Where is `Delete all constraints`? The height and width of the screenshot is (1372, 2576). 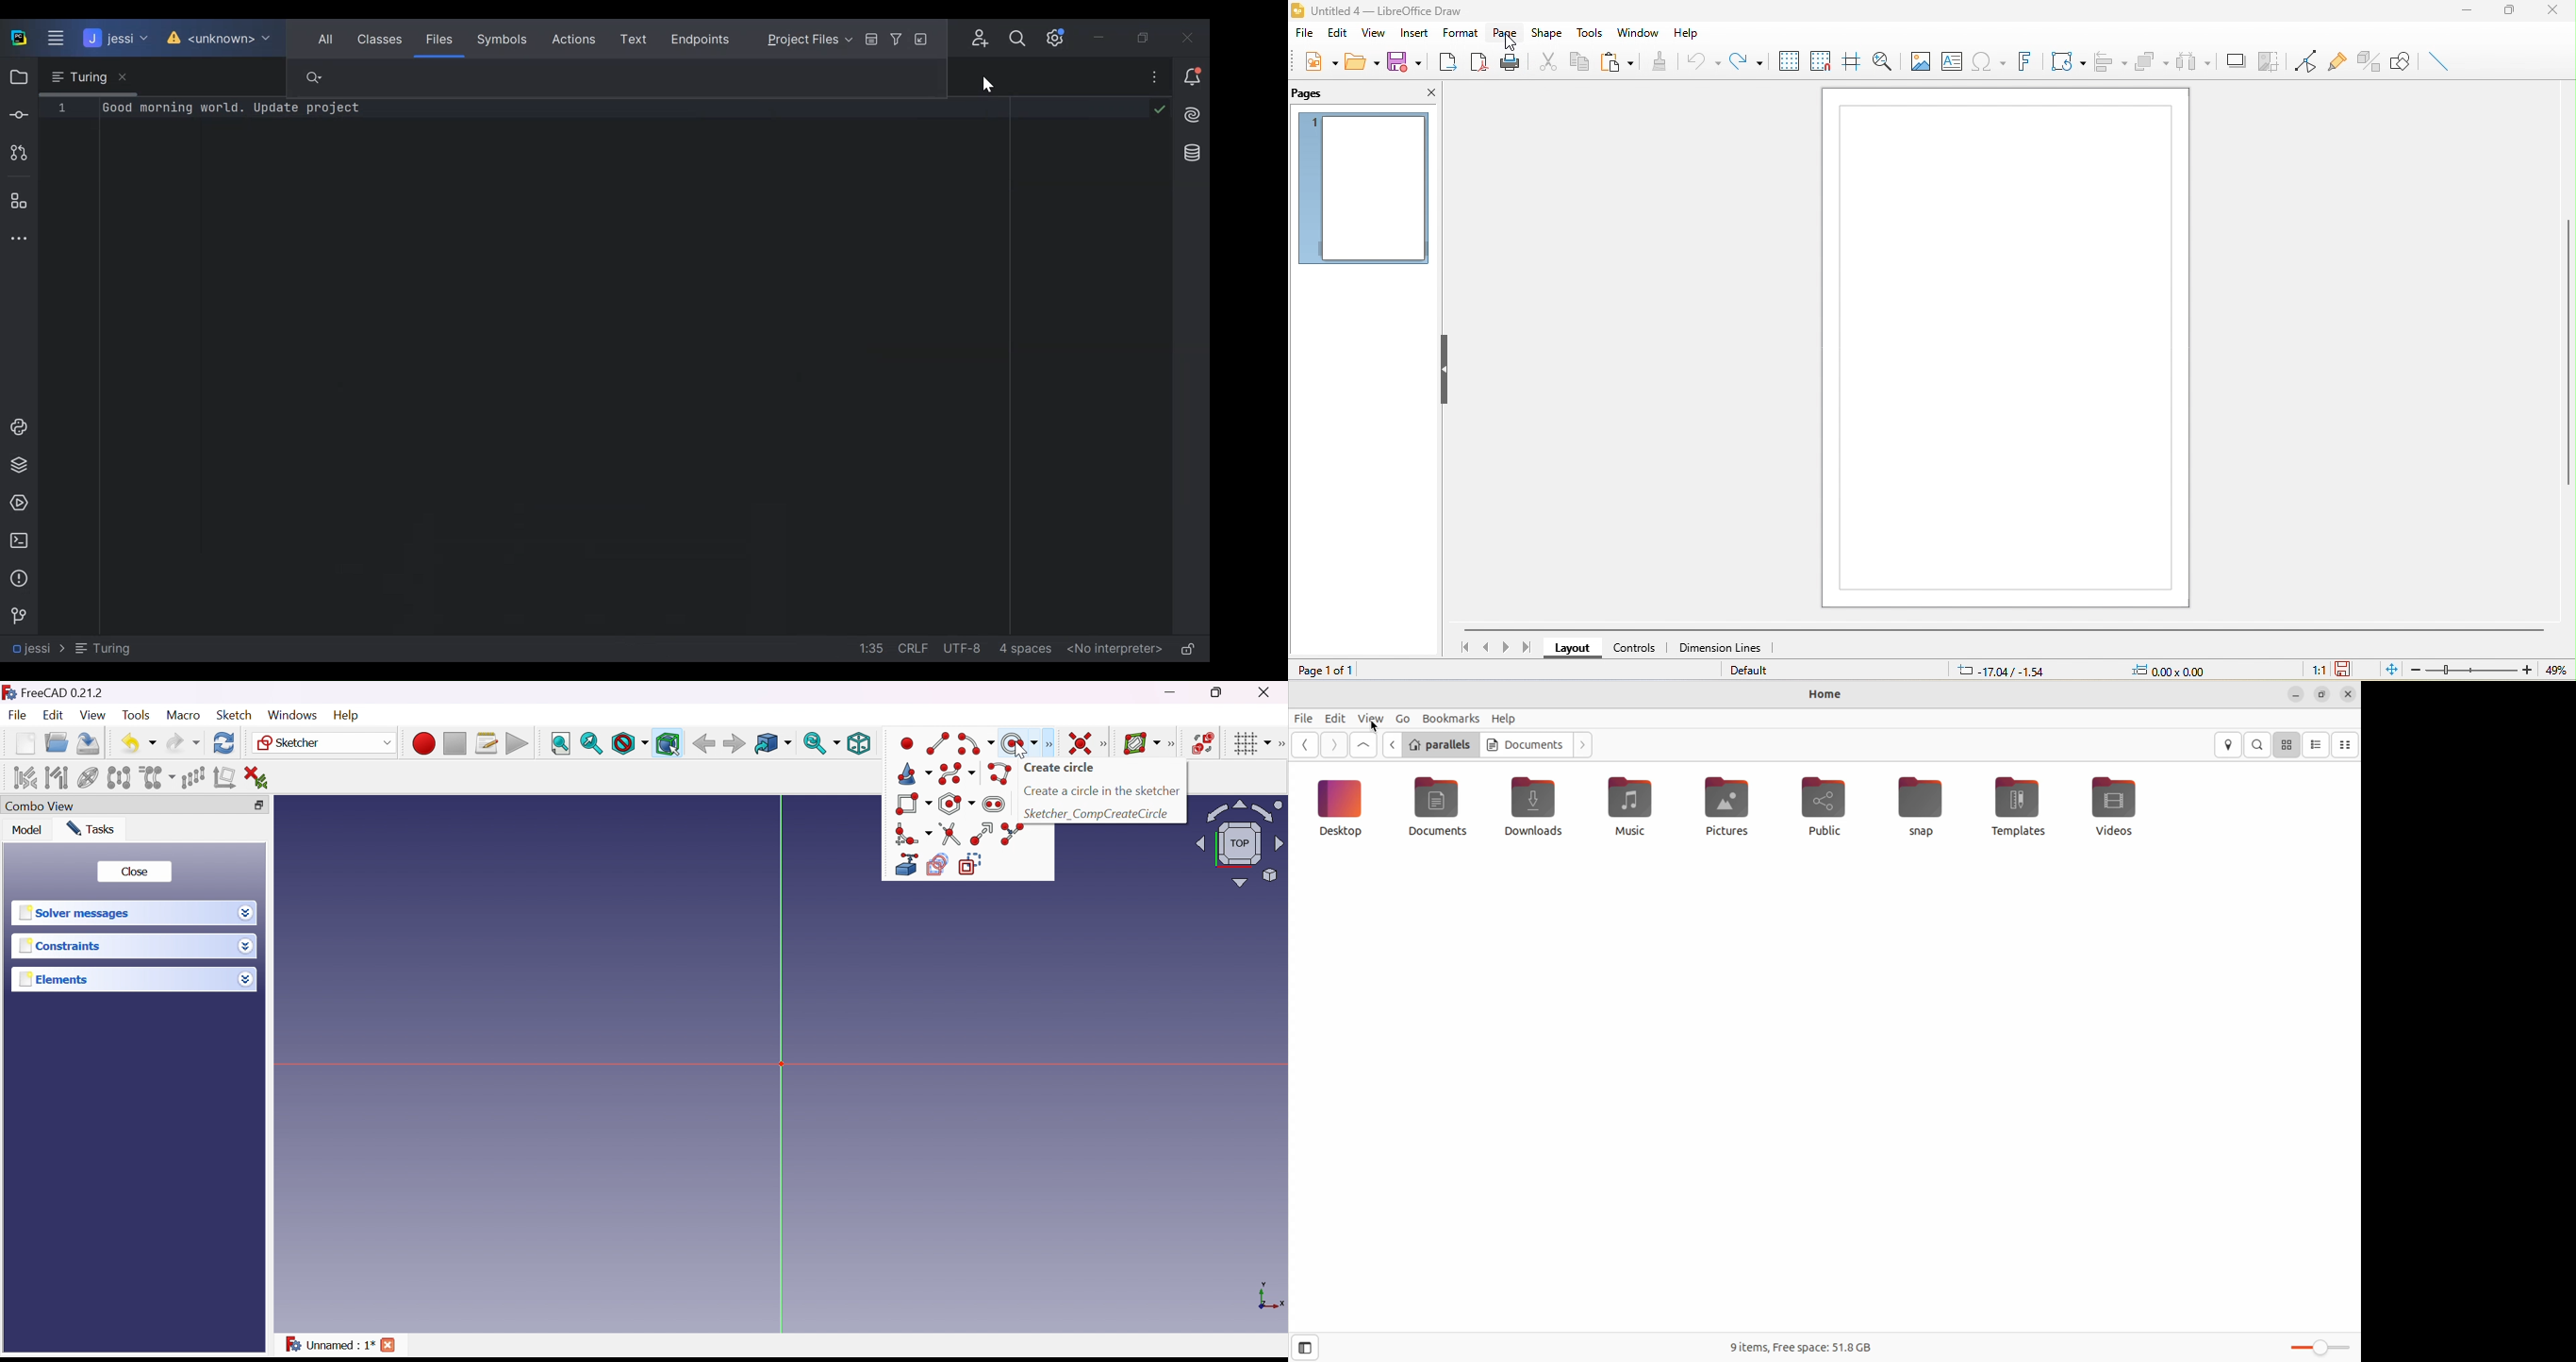 Delete all constraints is located at coordinates (262, 778).